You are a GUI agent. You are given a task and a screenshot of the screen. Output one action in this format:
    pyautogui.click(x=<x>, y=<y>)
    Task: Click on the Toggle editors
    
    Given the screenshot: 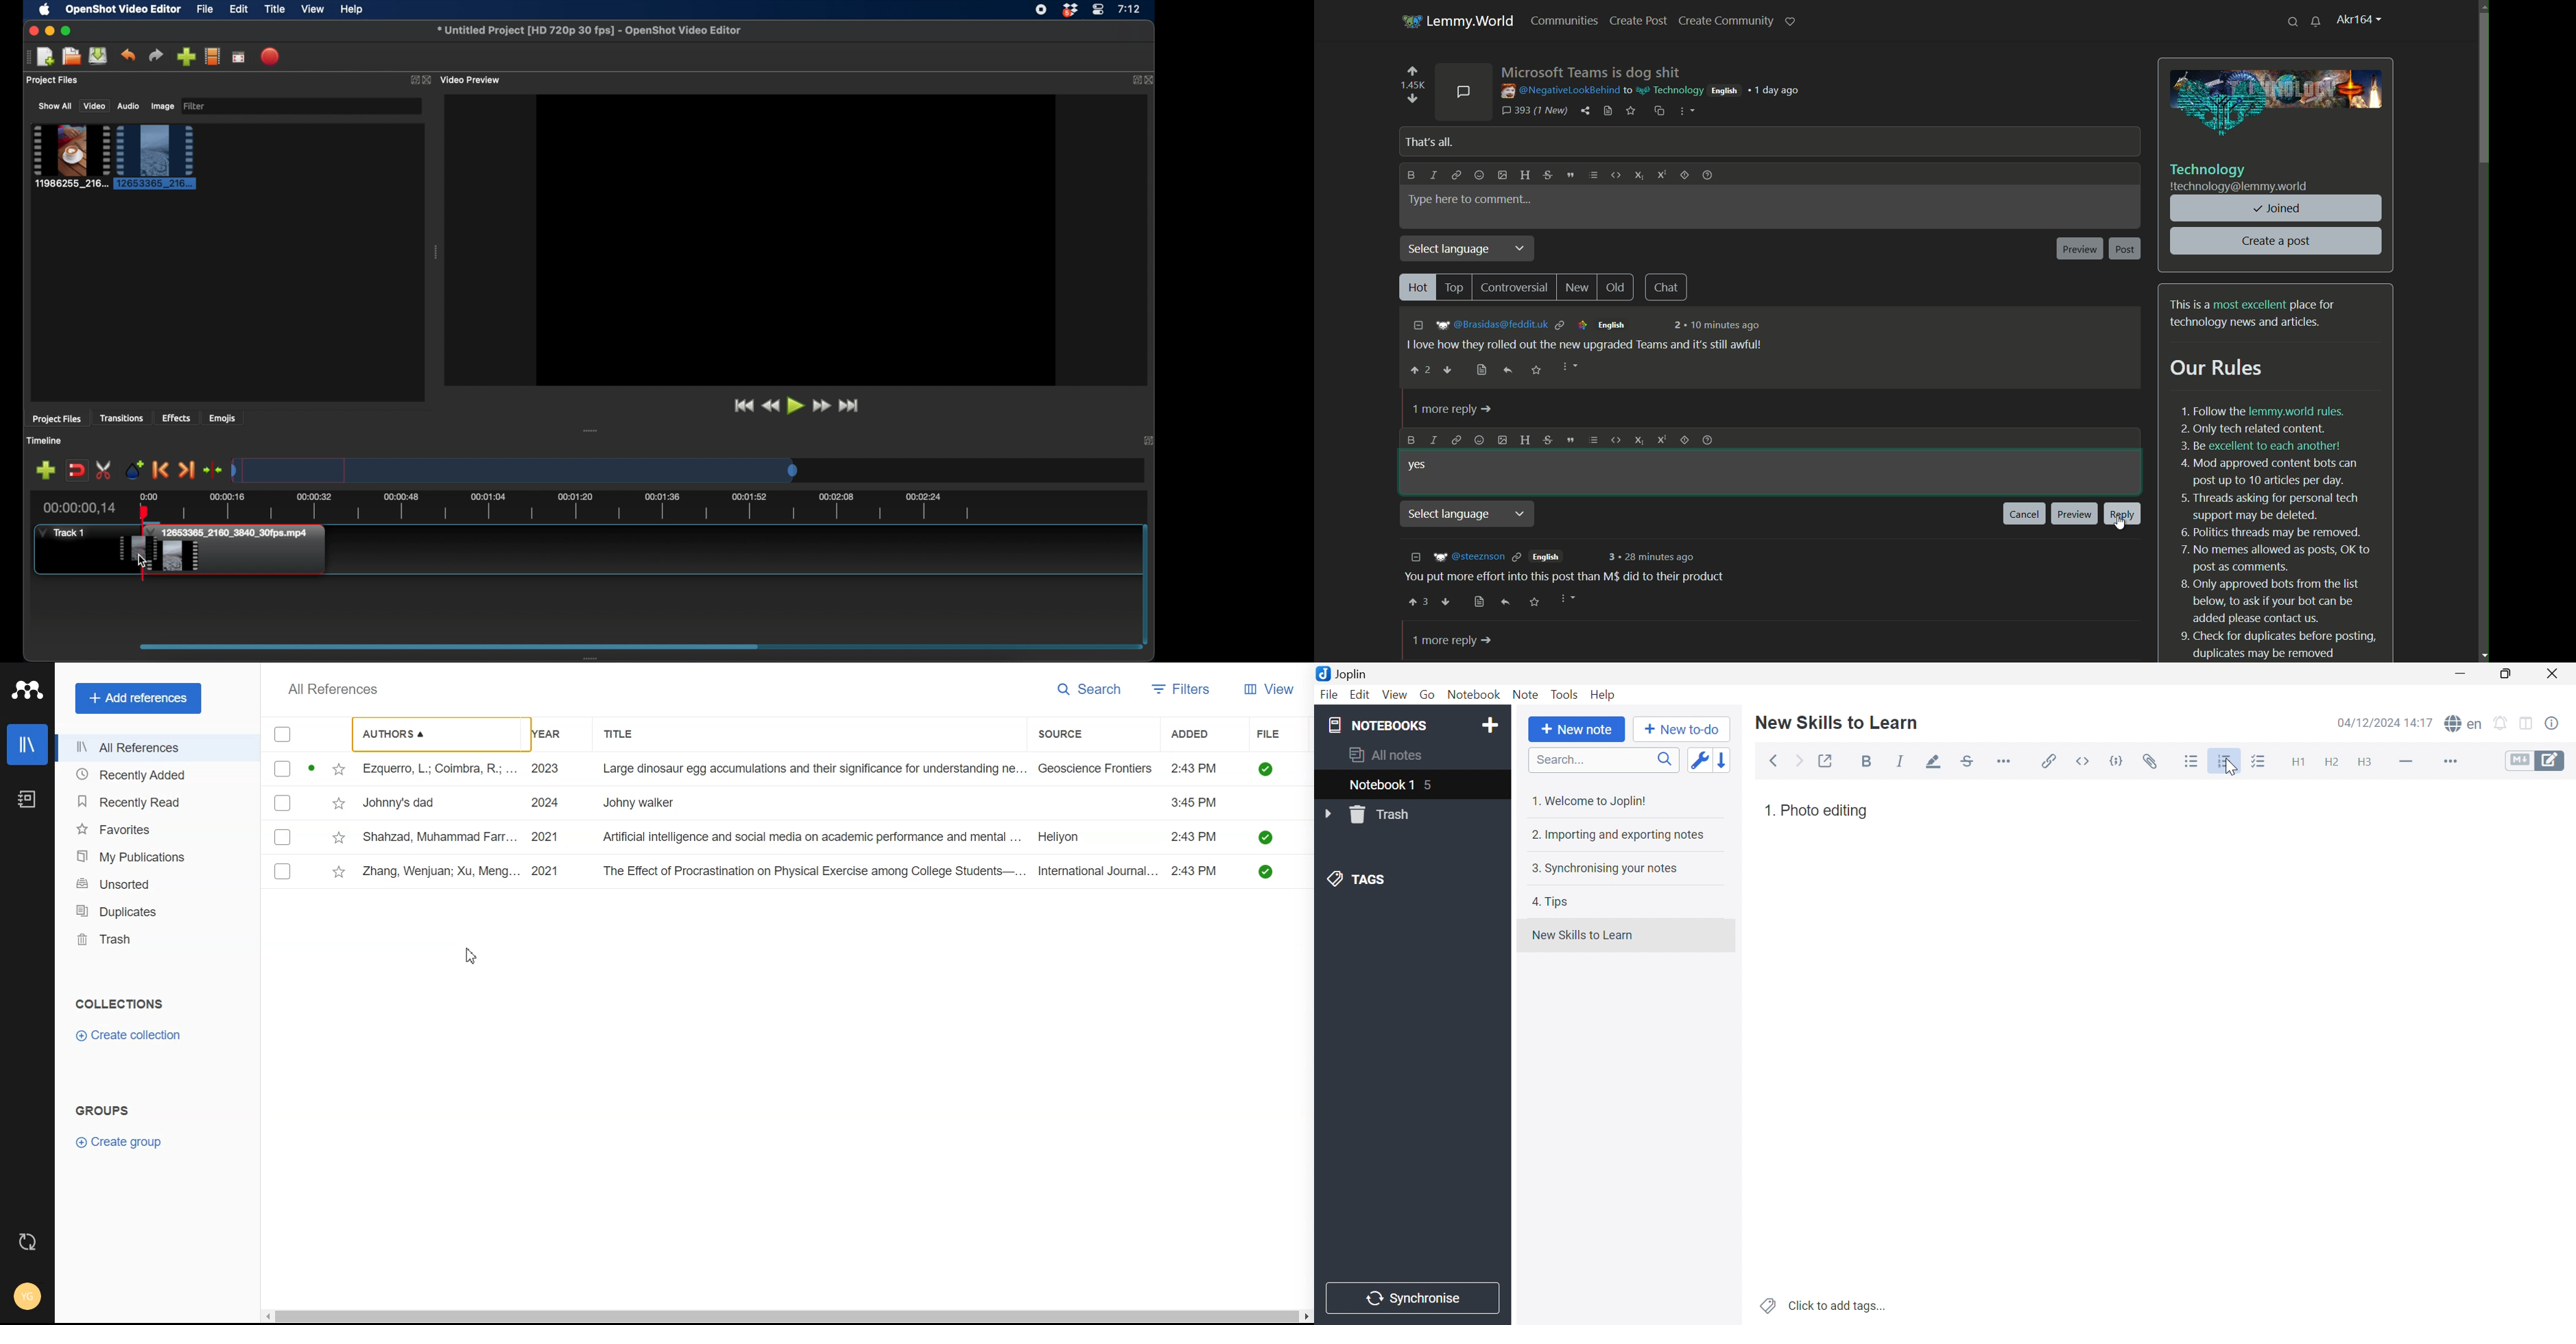 What is the action you would take?
    pyautogui.click(x=2535, y=760)
    